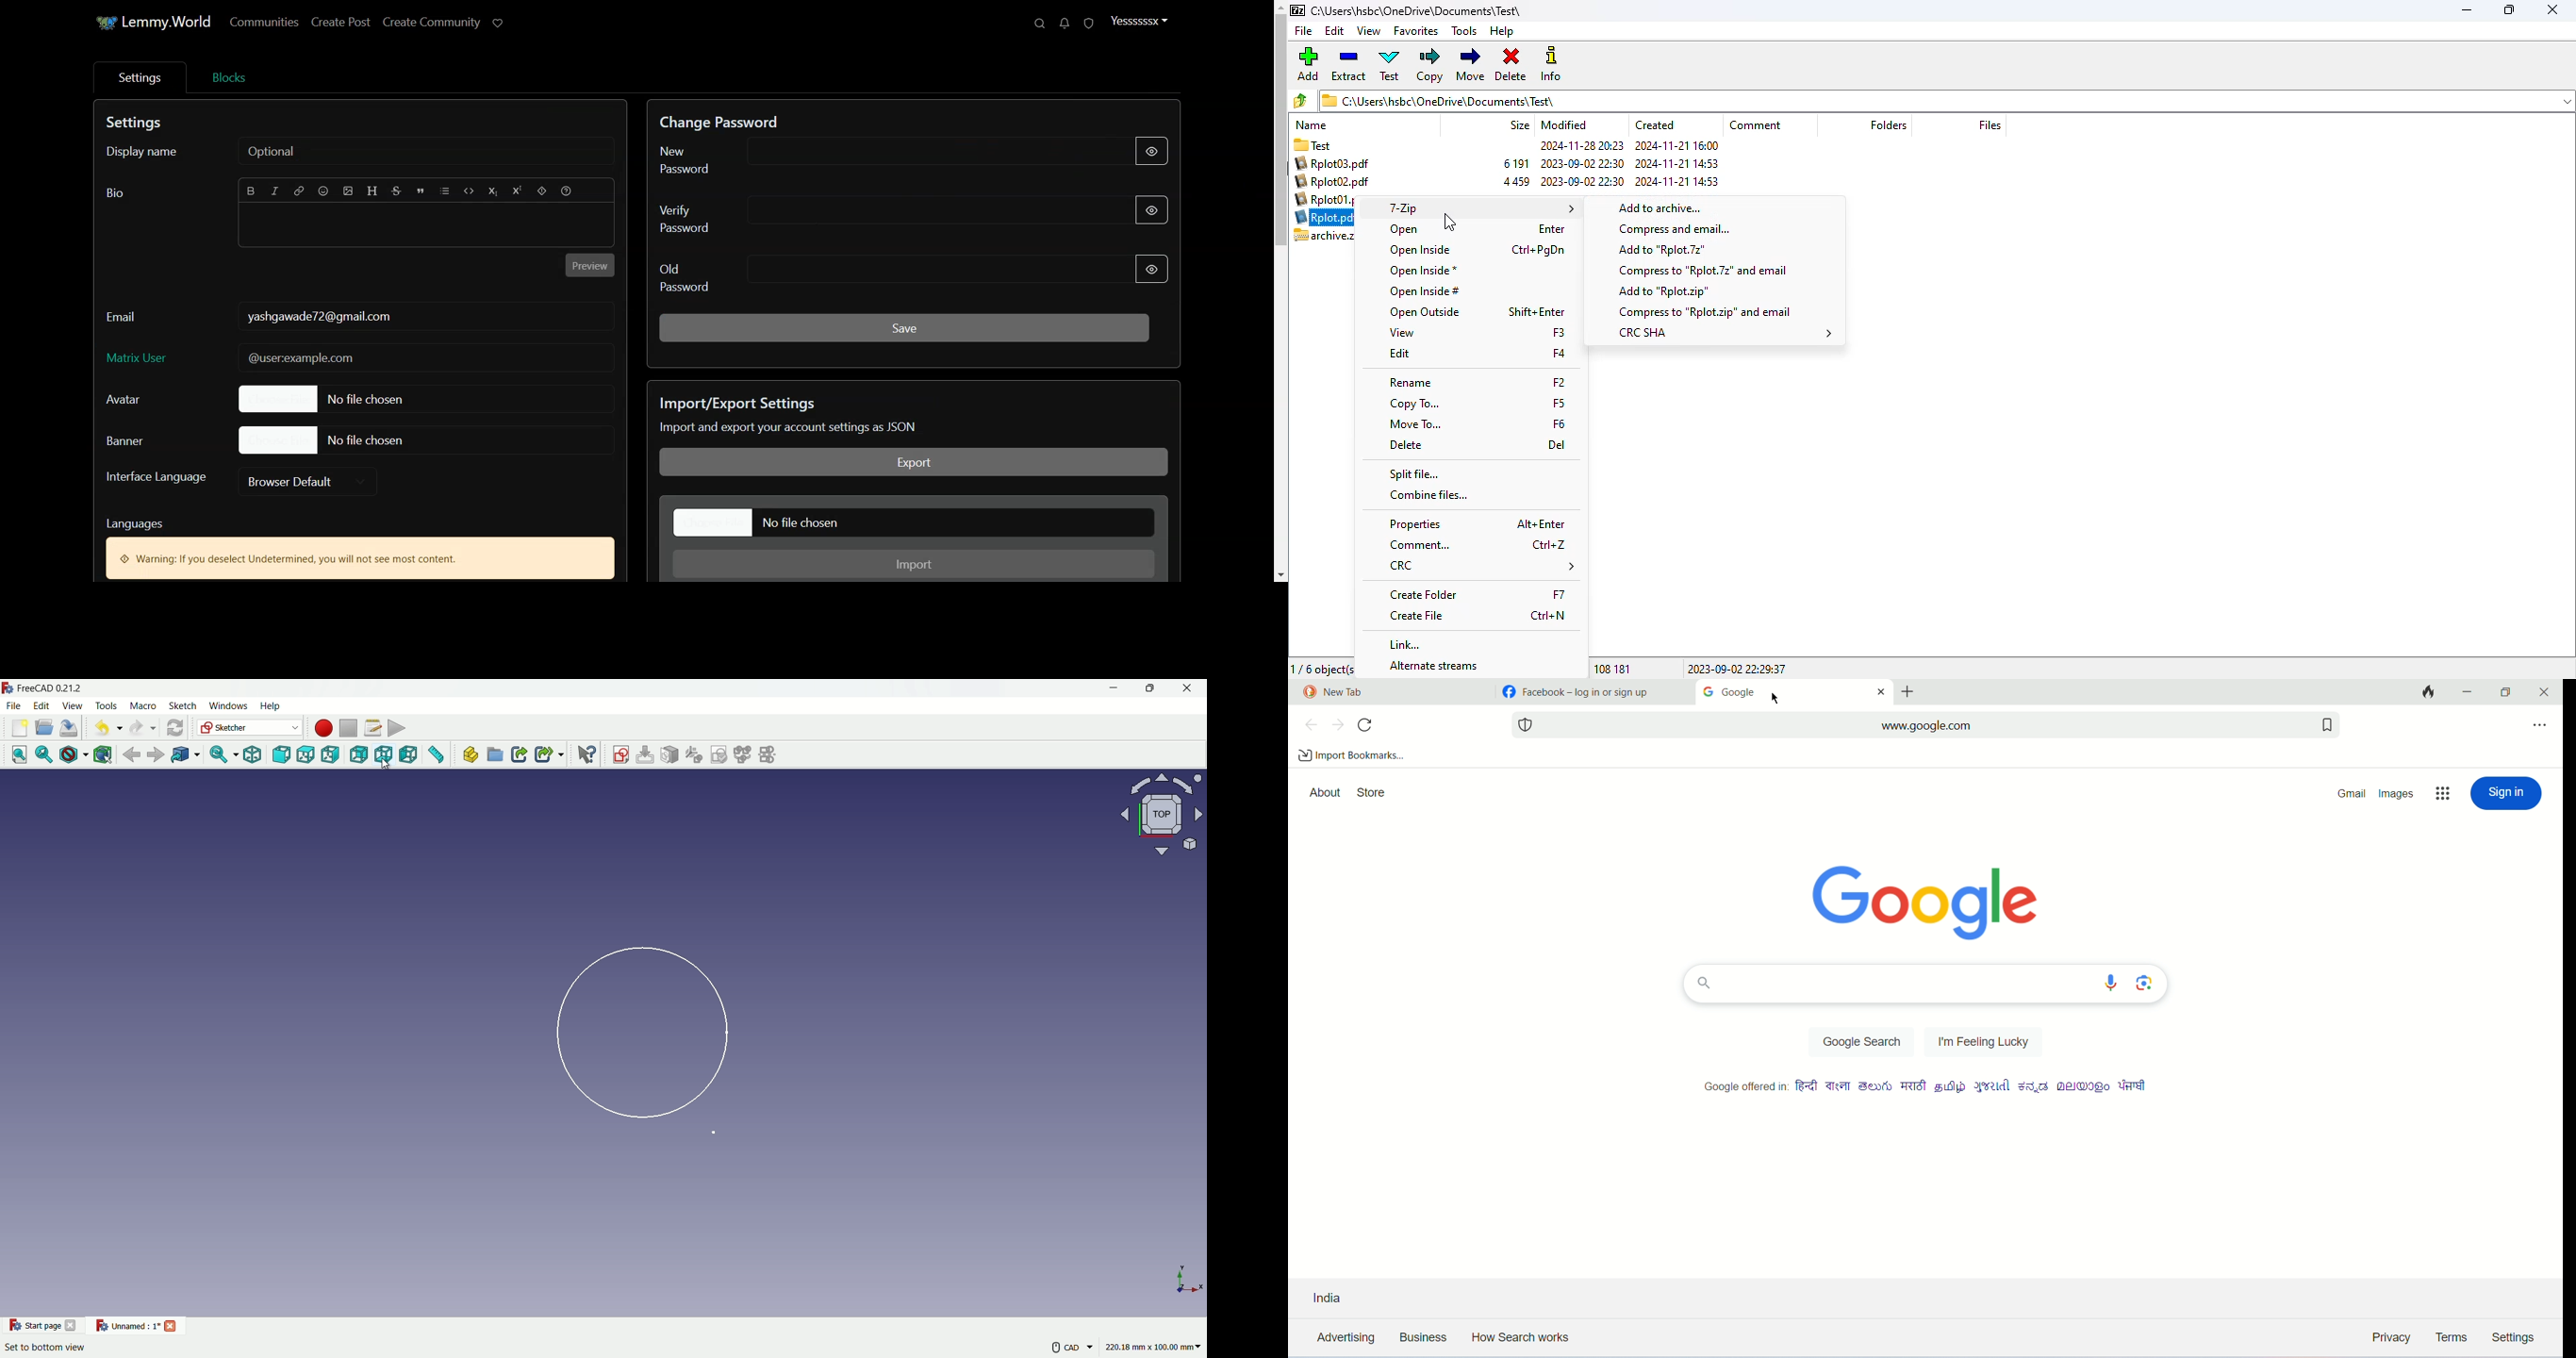 Image resolution: width=2576 pixels, height=1372 pixels. What do you see at coordinates (306, 756) in the screenshot?
I see `front view` at bounding box center [306, 756].